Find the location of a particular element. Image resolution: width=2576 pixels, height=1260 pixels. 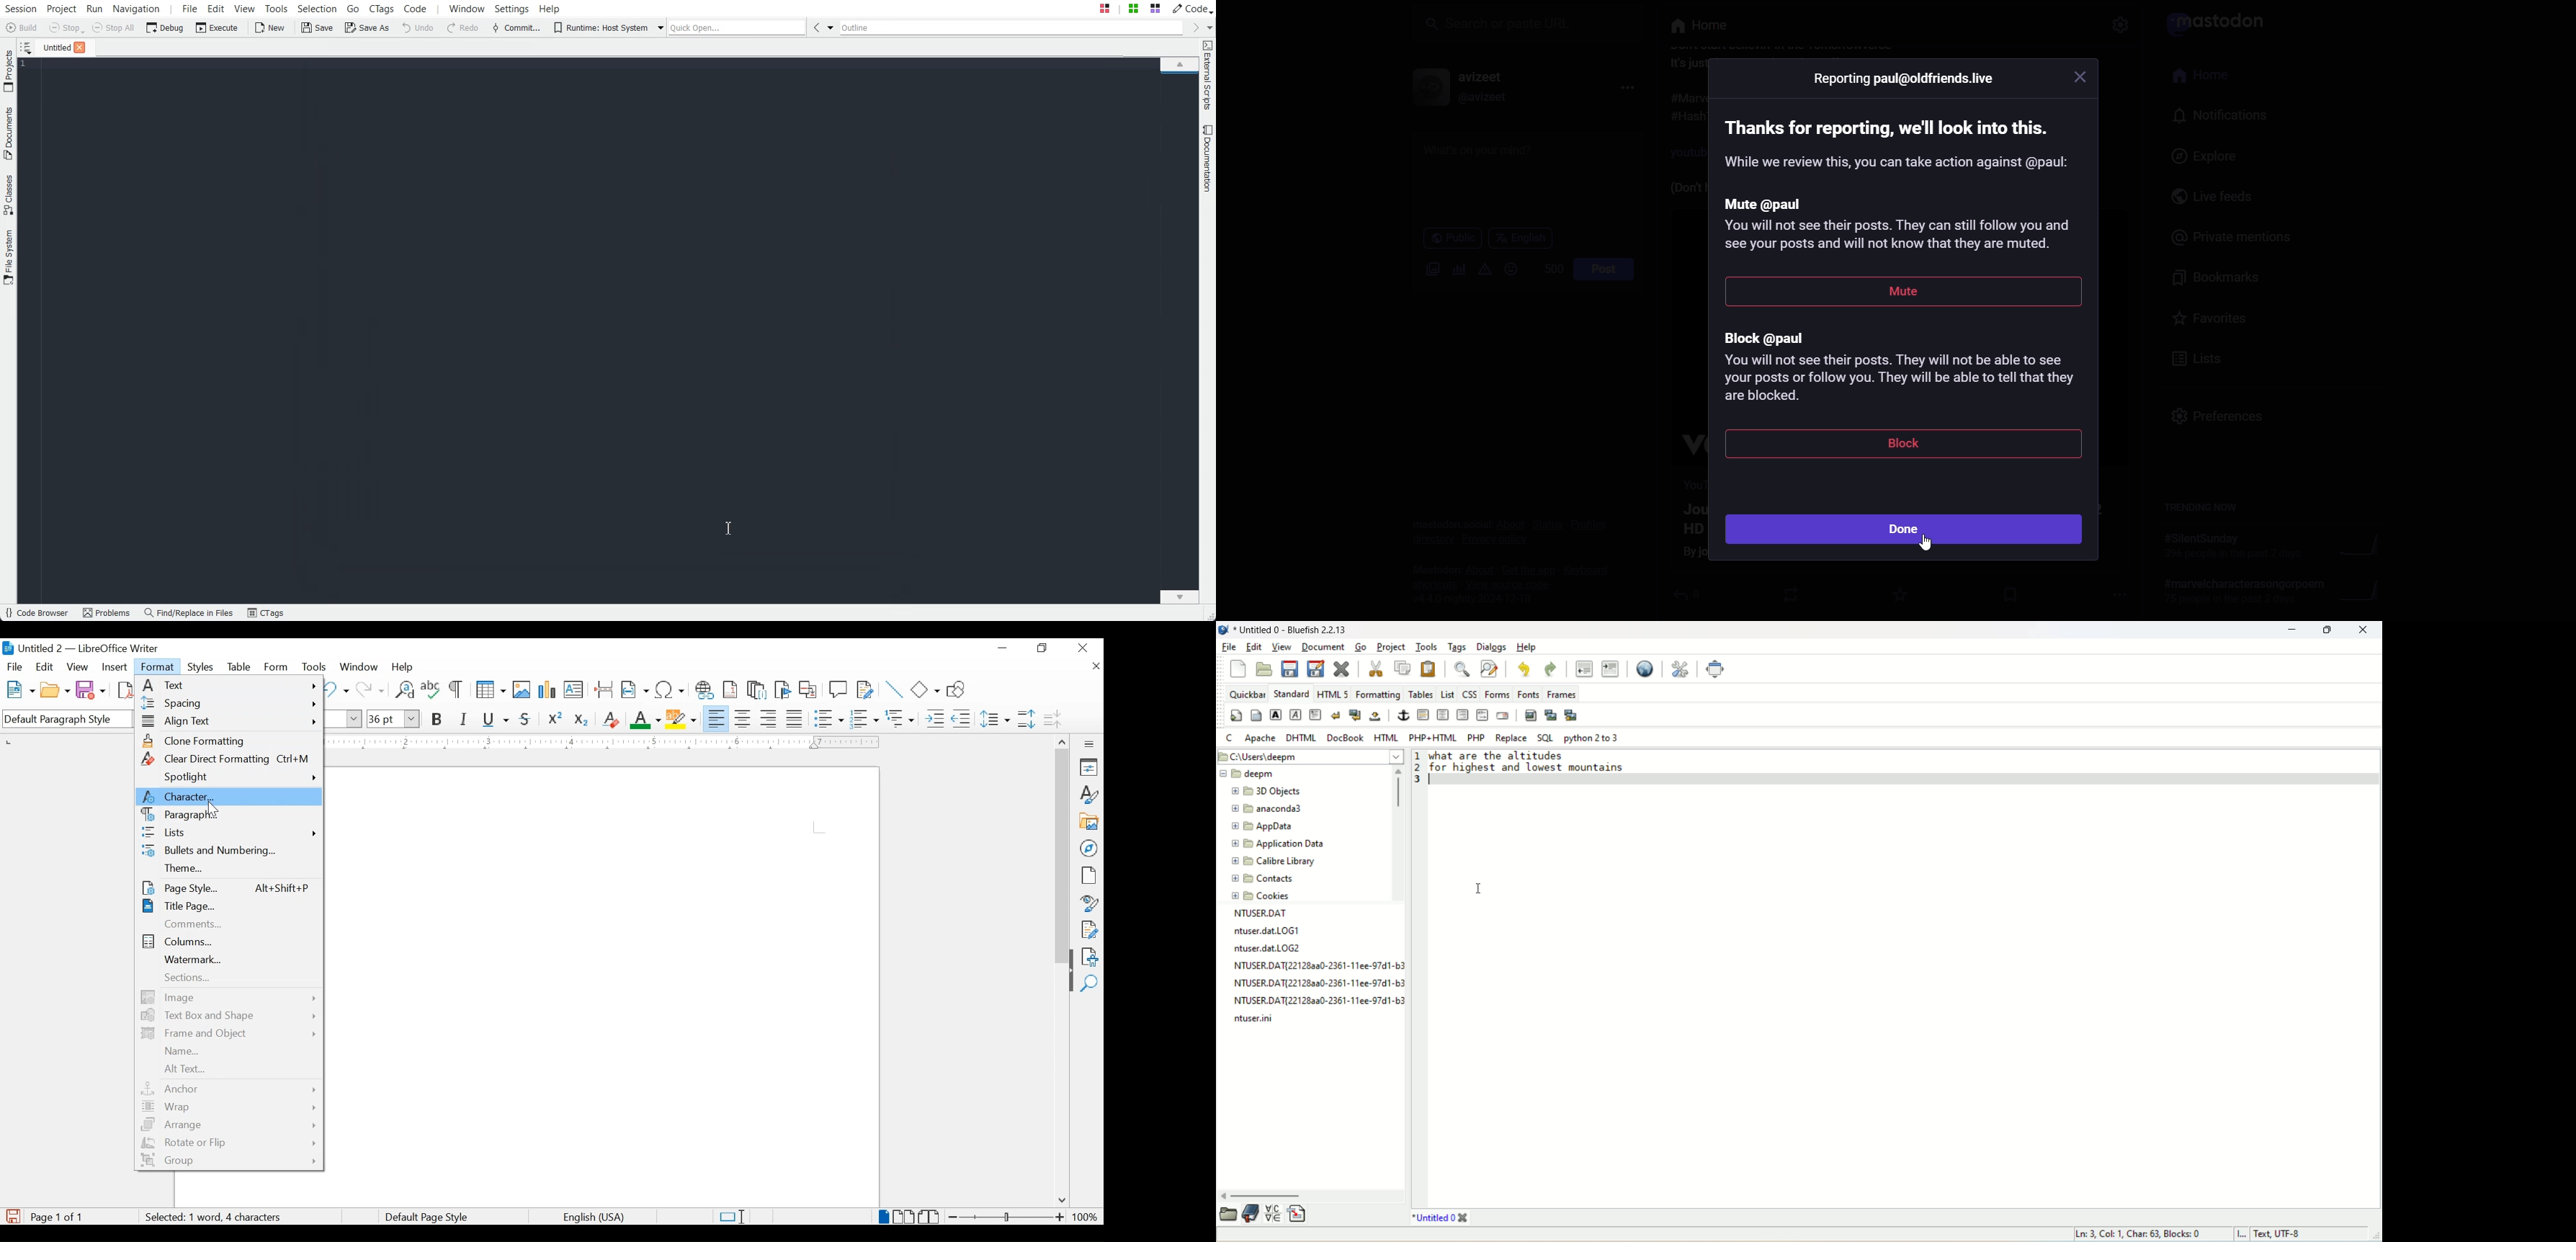

preferences is located at coordinates (2224, 421).